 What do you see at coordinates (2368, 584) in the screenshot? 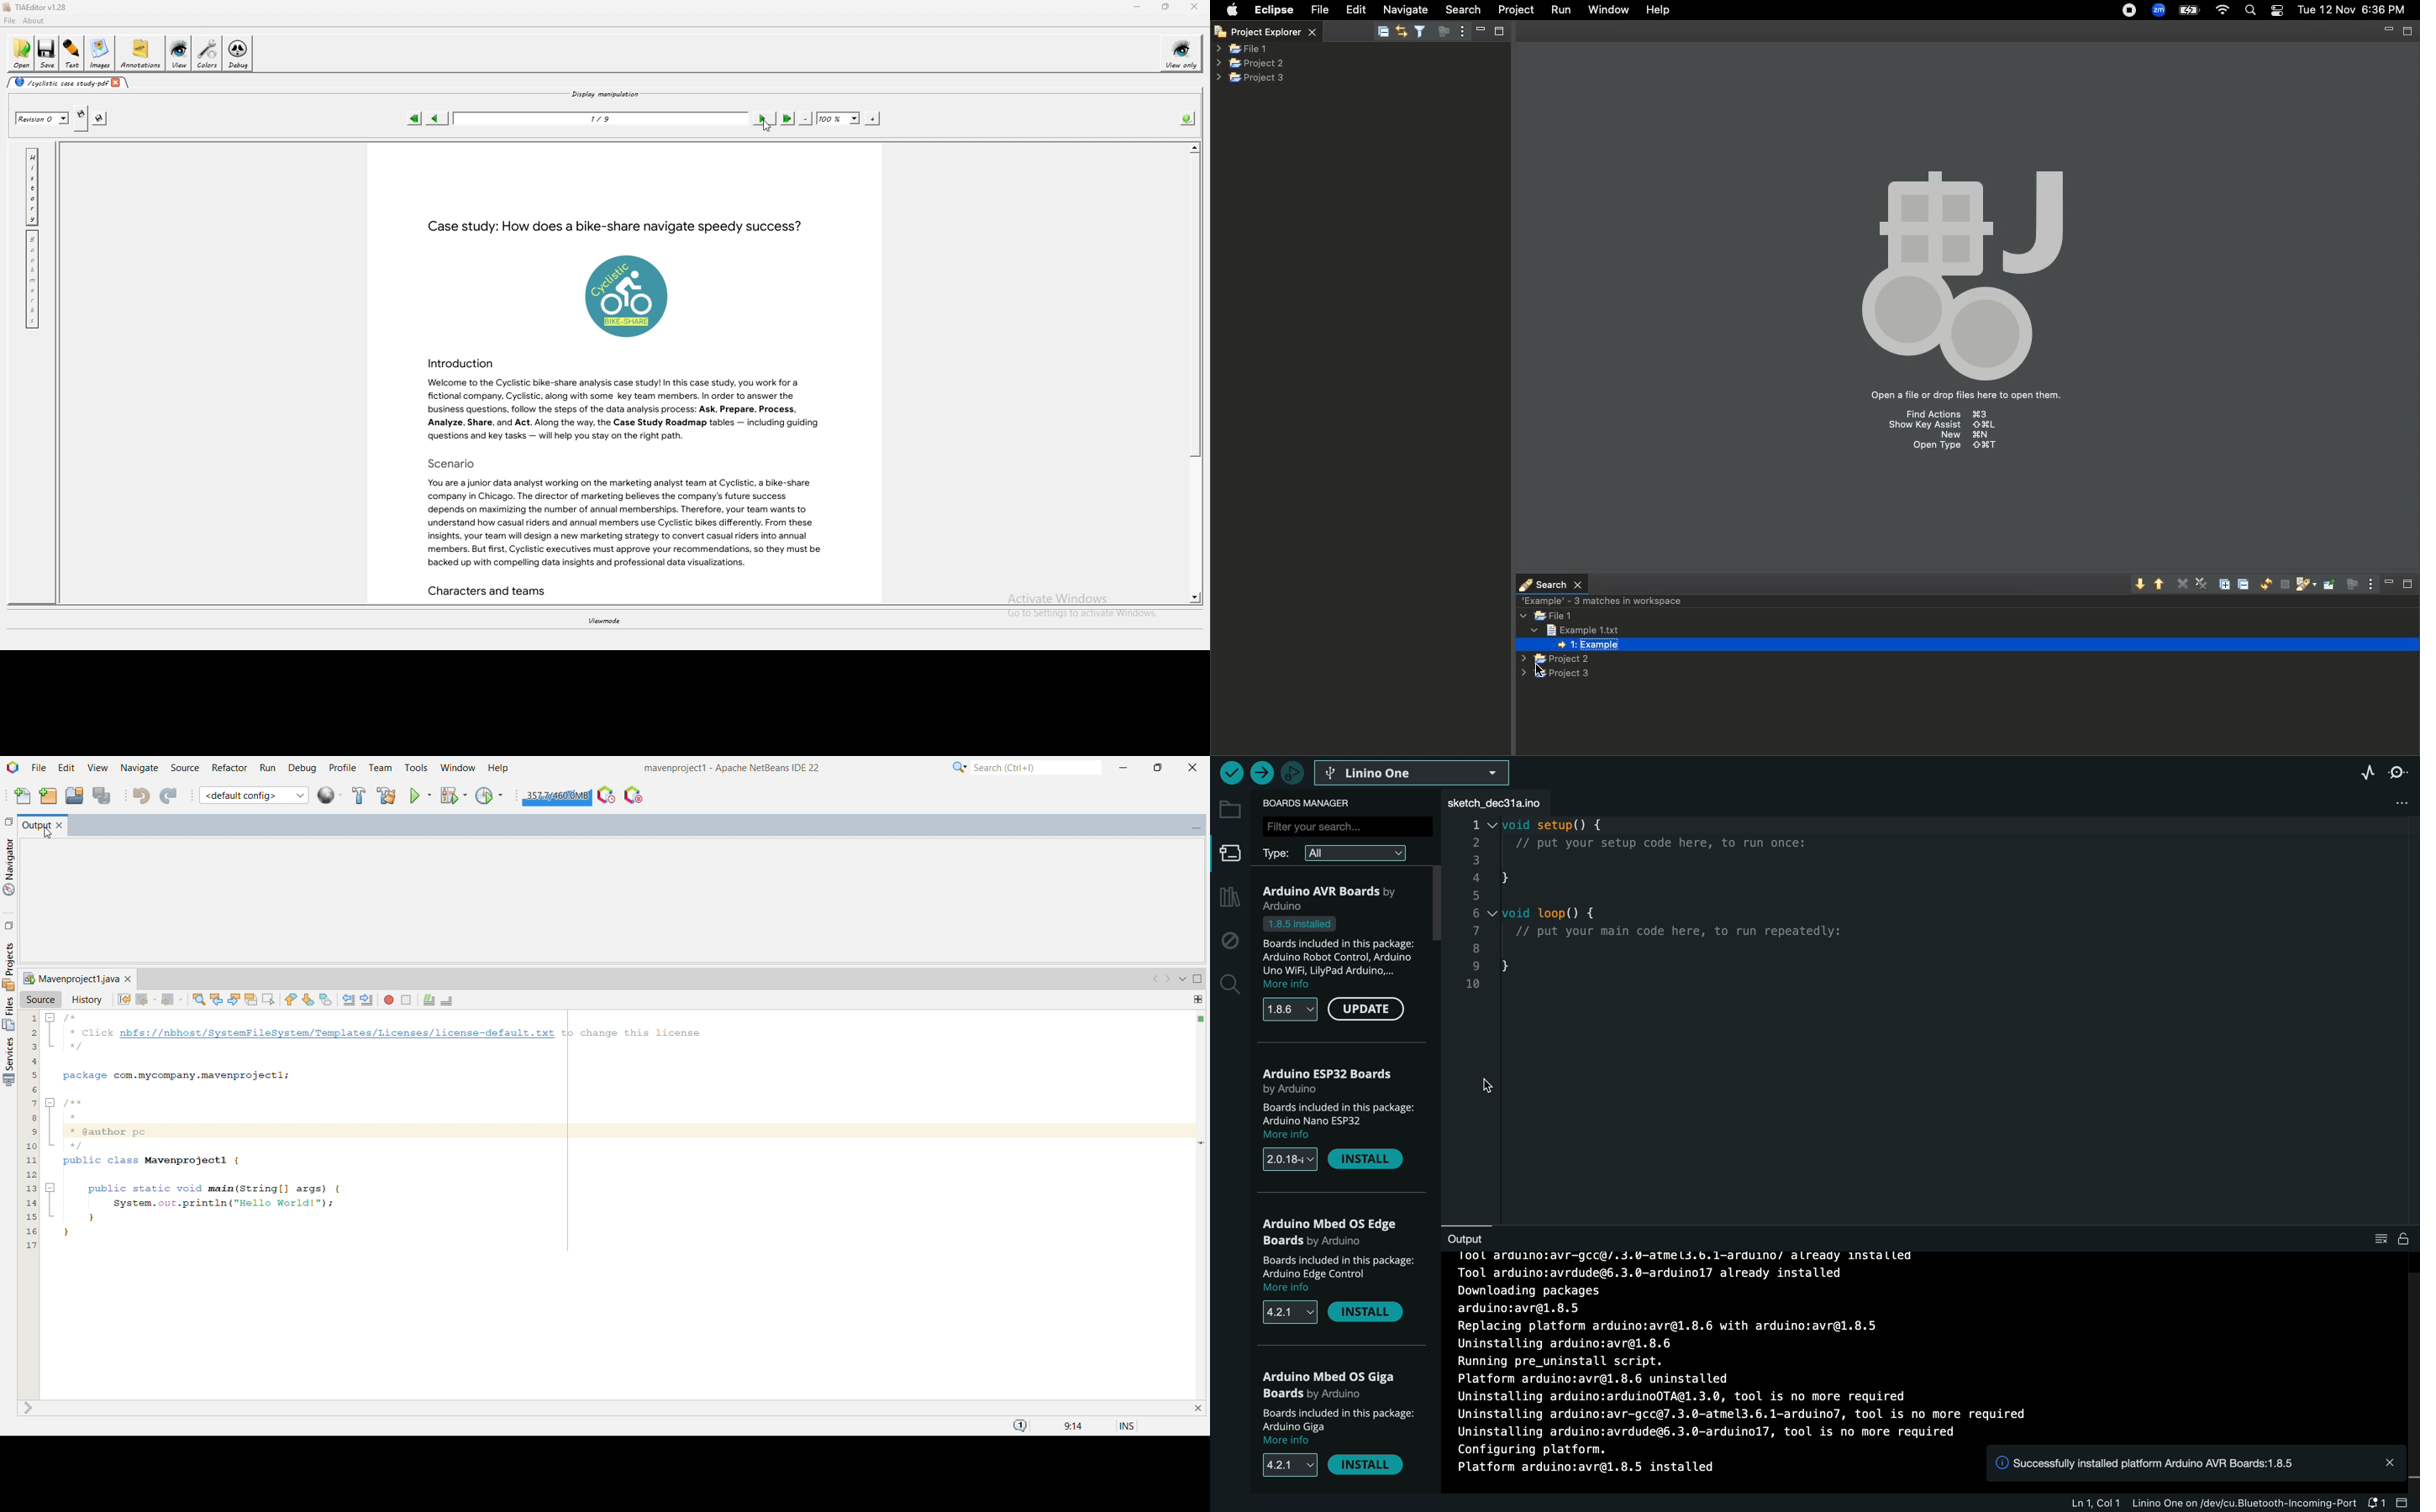
I see `View menu` at bounding box center [2368, 584].